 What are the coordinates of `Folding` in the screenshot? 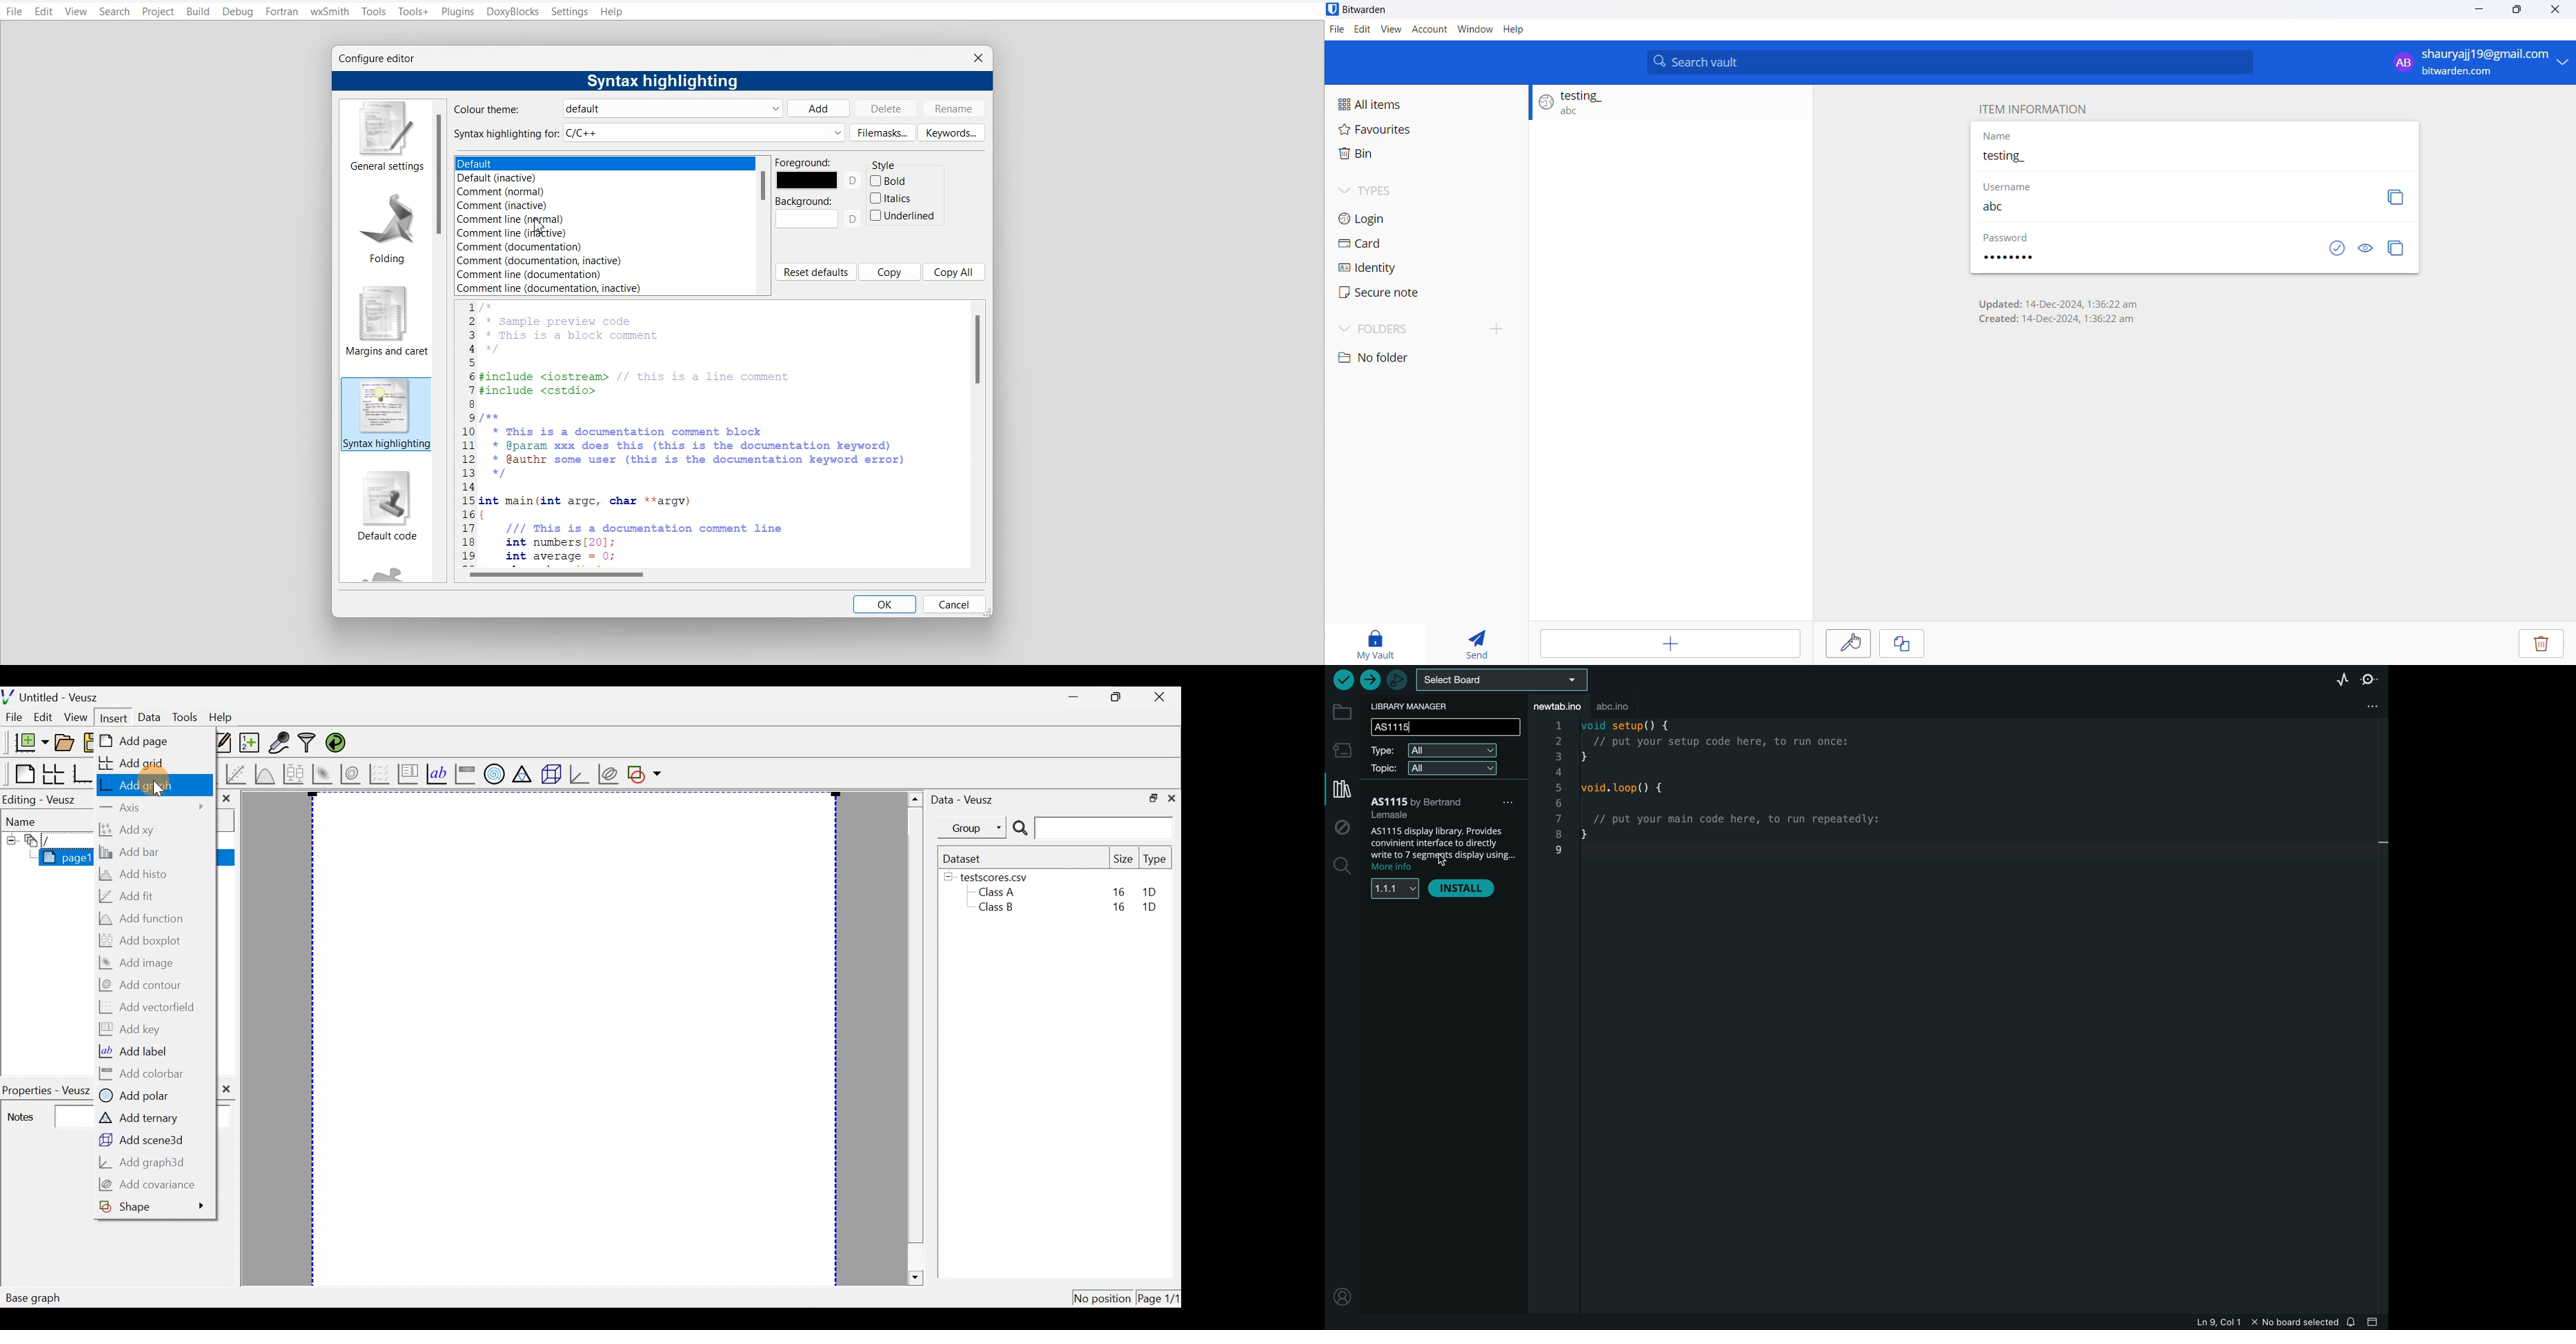 It's located at (384, 223).